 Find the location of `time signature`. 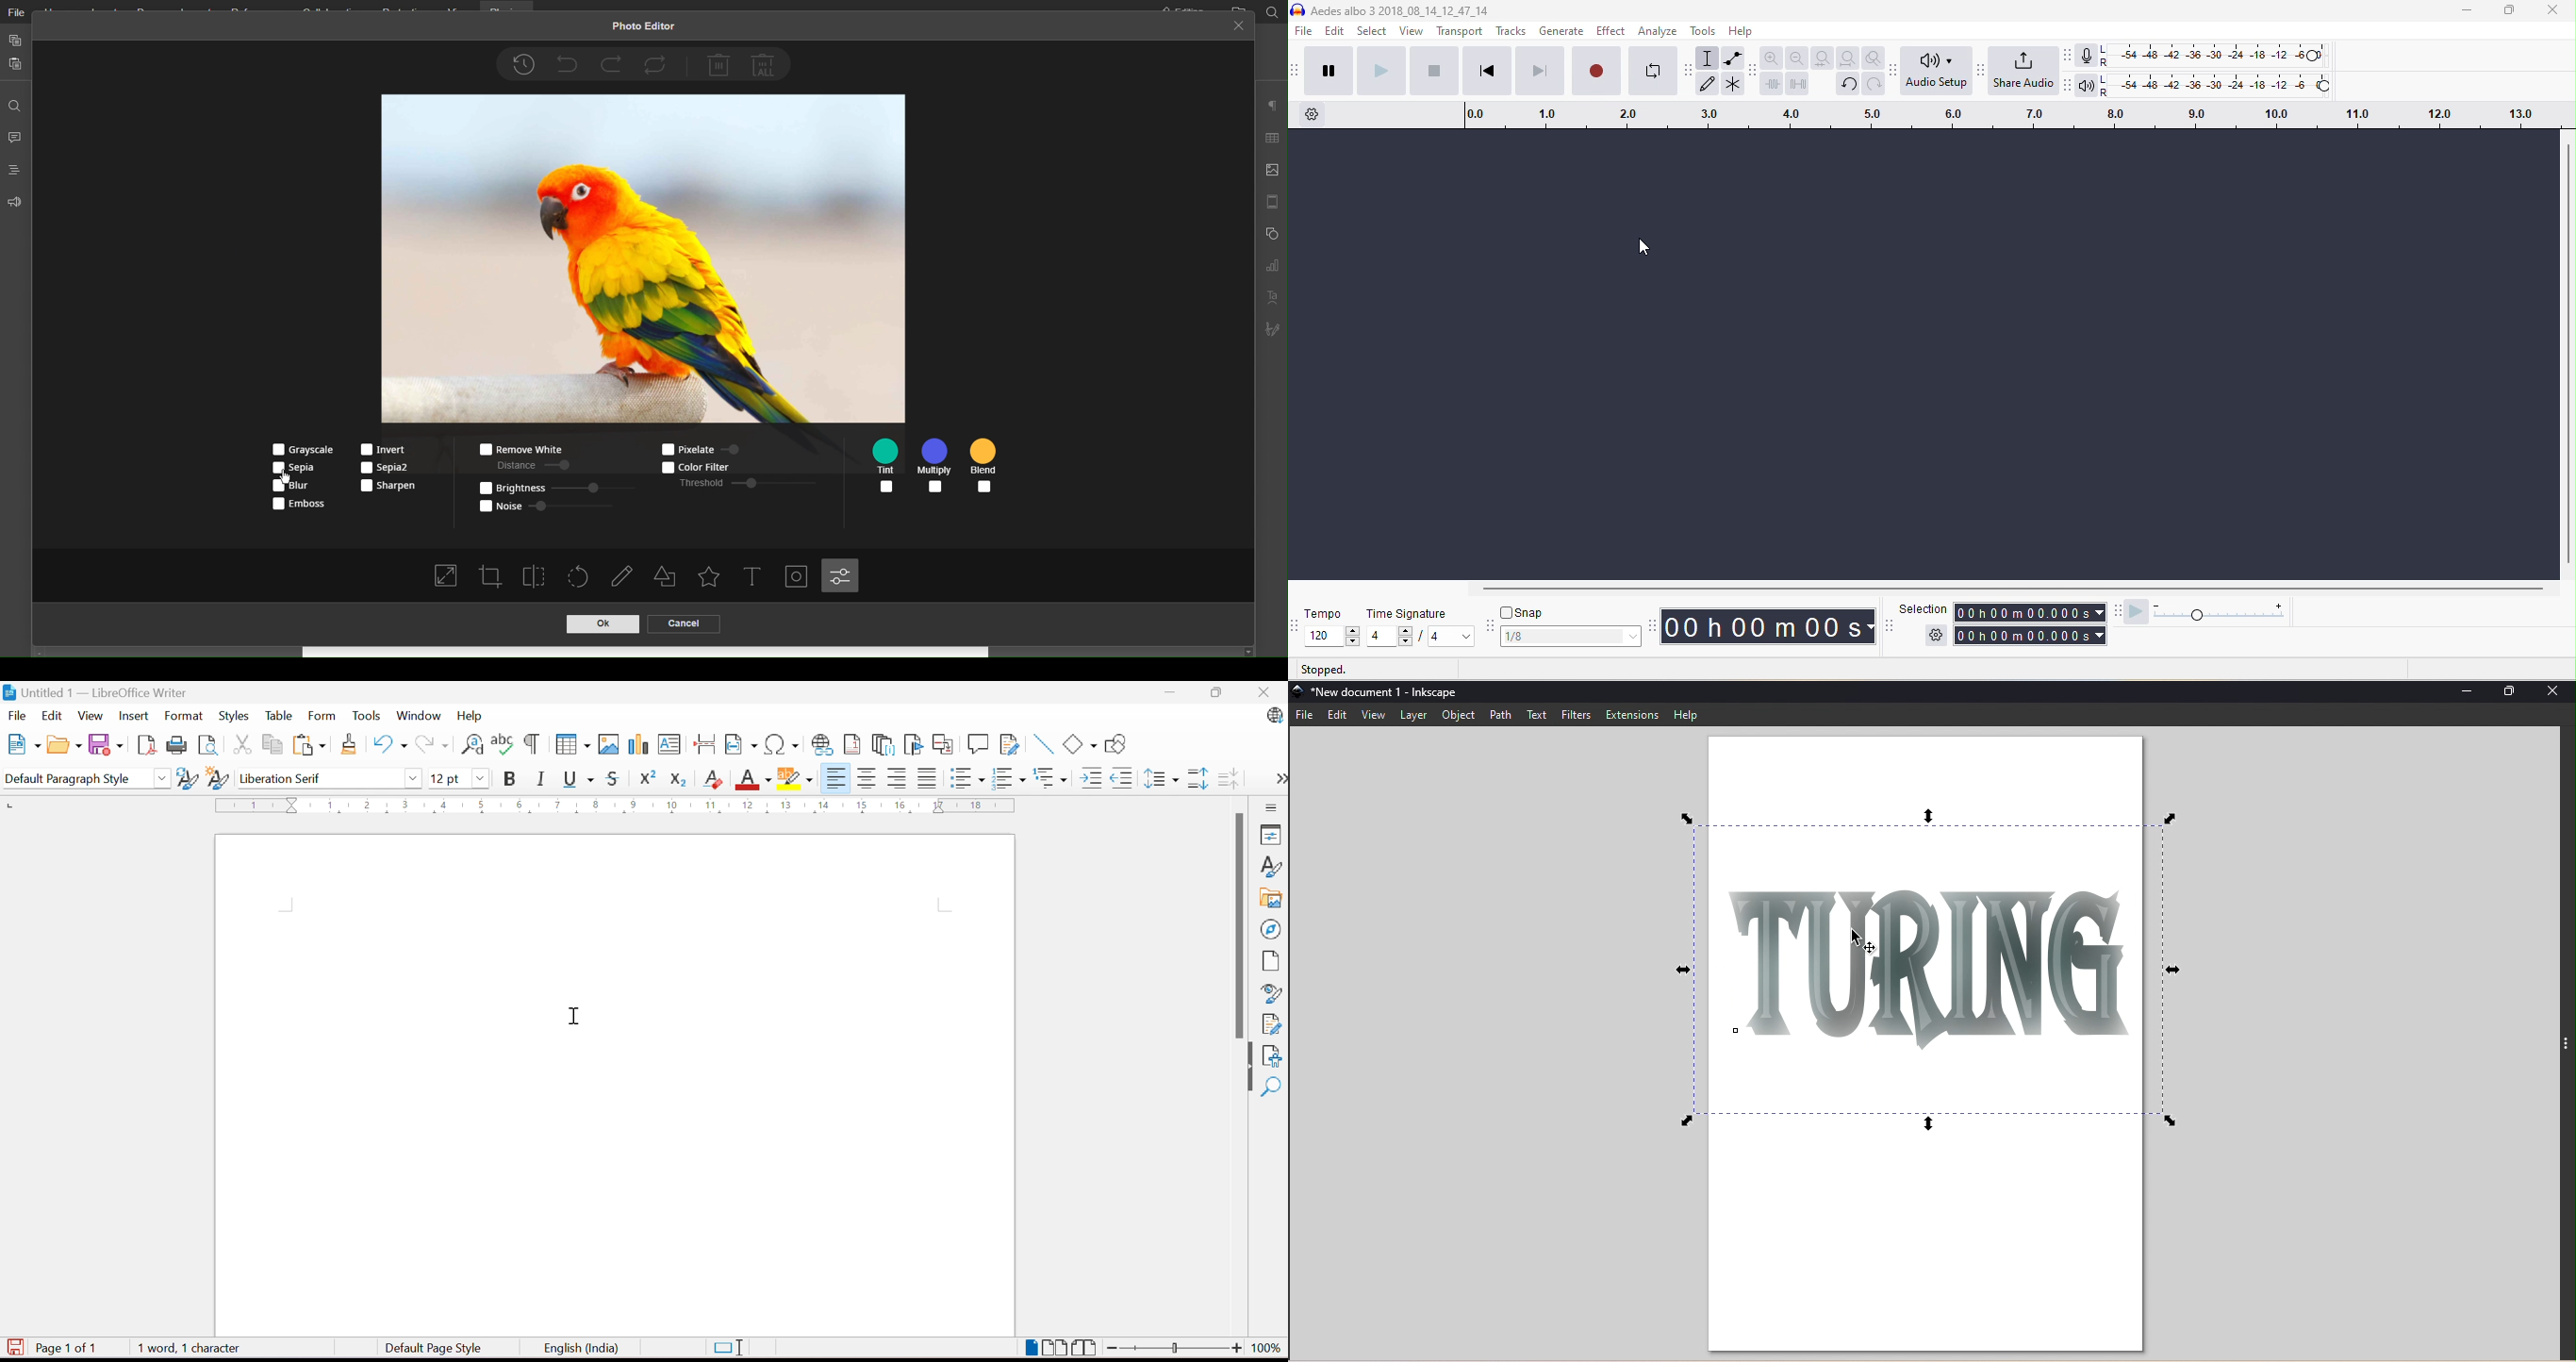

time signature is located at coordinates (1408, 613).